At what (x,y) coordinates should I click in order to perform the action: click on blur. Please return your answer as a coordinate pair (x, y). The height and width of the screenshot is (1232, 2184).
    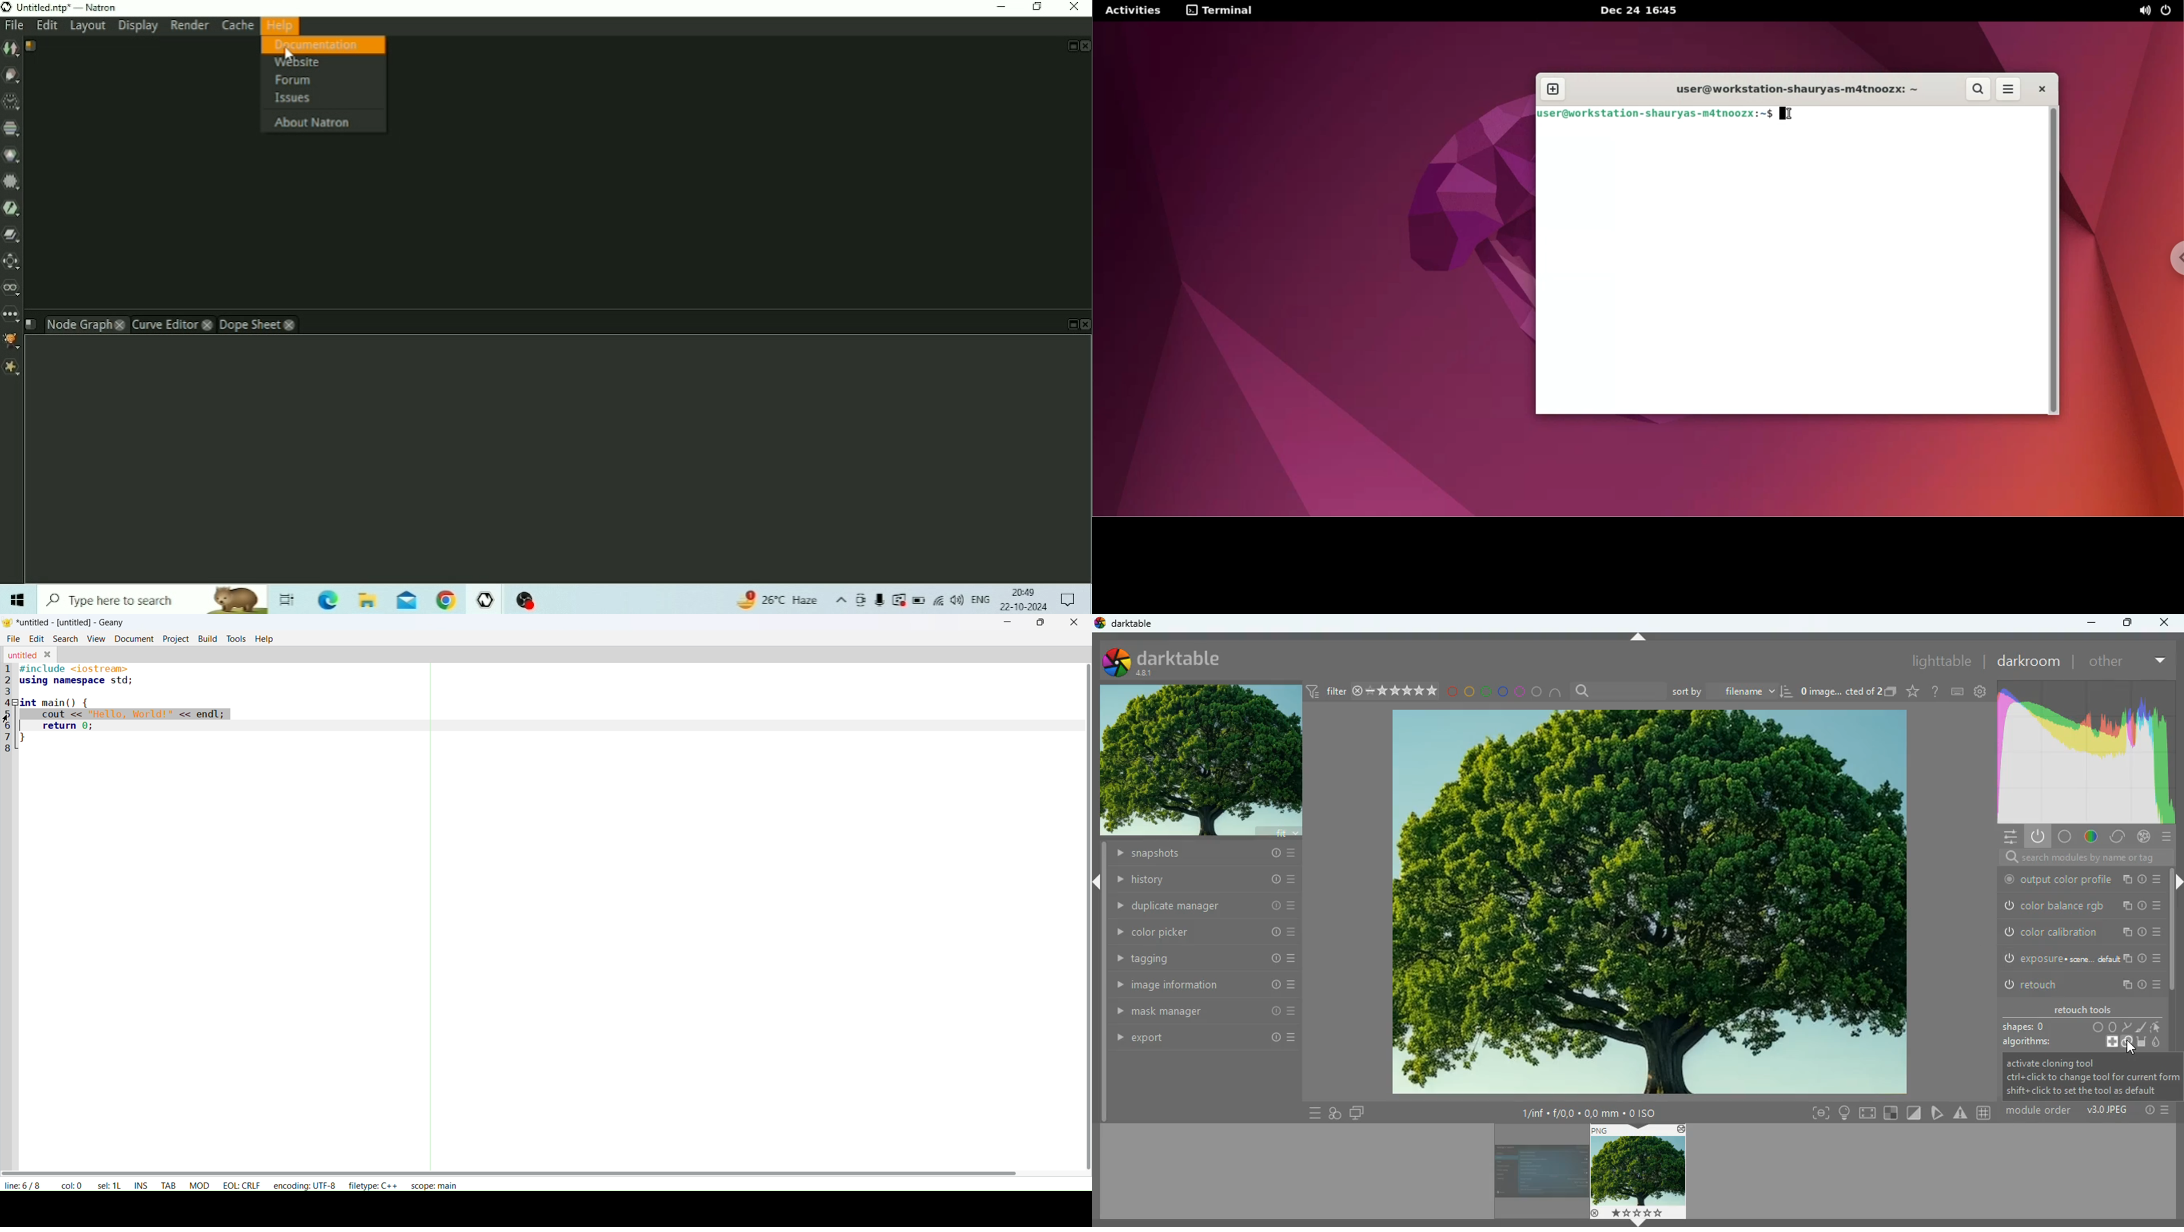
    Looking at the image, I should click on (2156, 1044).